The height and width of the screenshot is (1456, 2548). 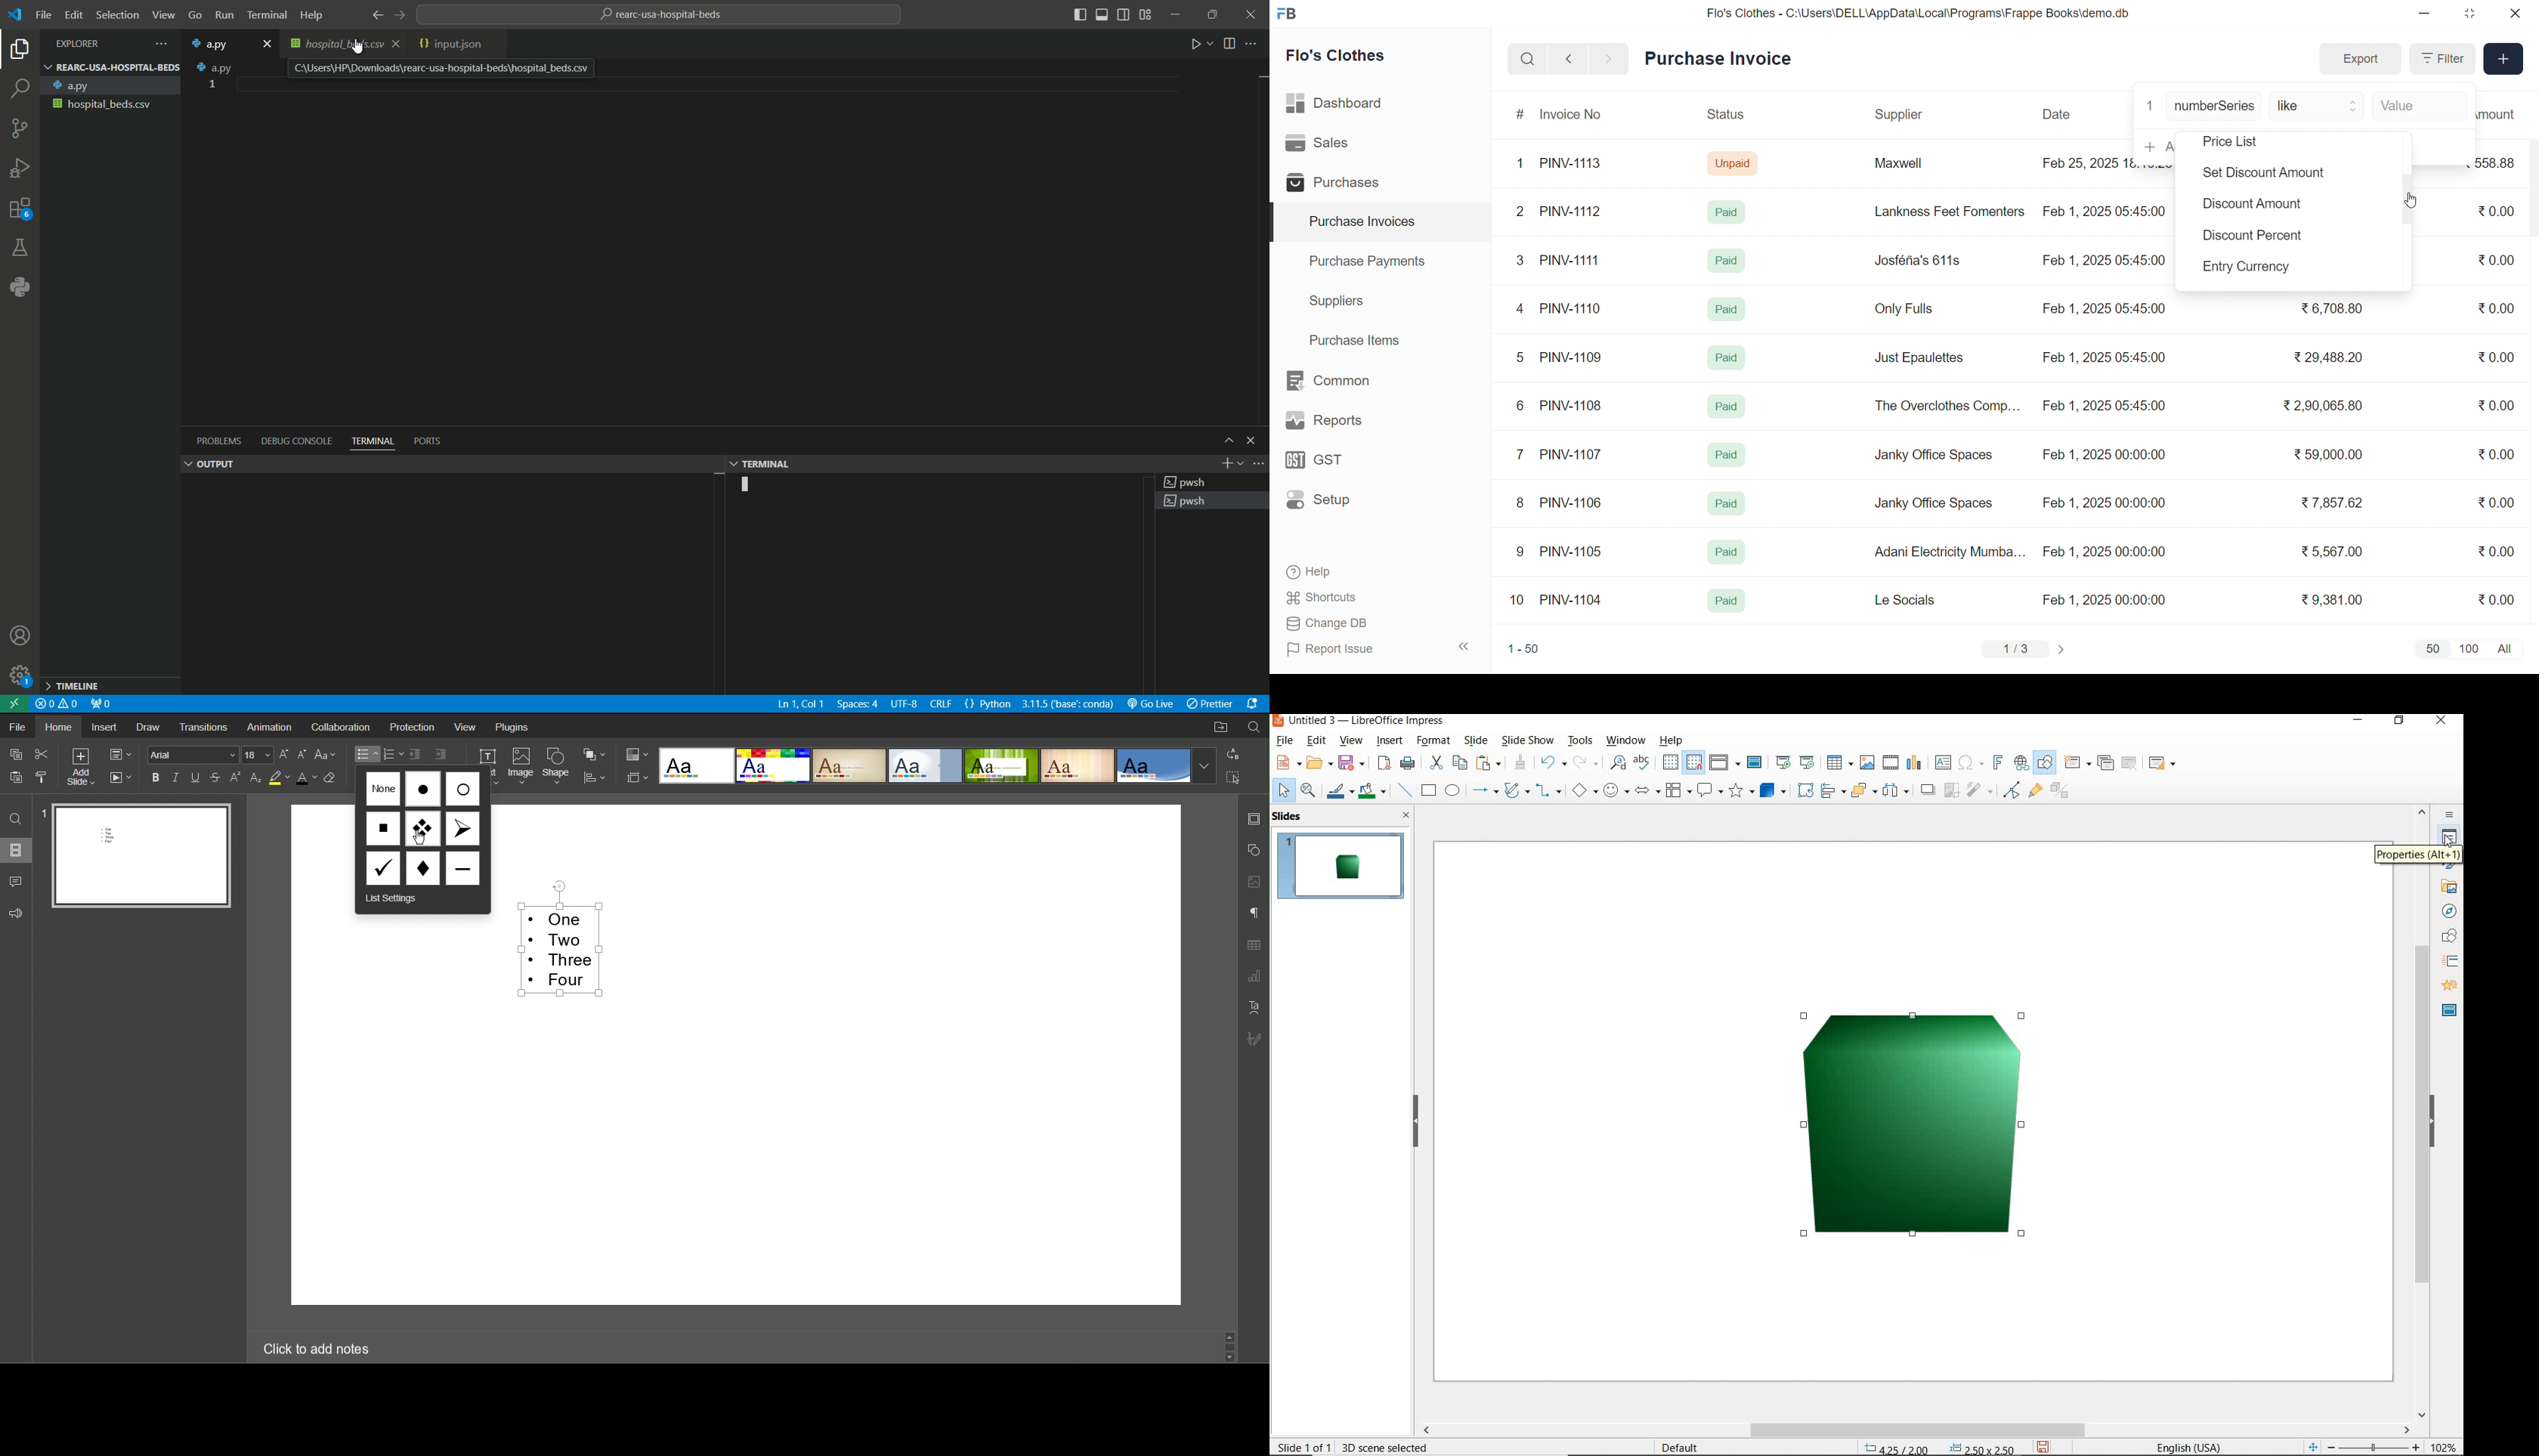 I want to click on ₹0.00, so click(x=2496, y=599).